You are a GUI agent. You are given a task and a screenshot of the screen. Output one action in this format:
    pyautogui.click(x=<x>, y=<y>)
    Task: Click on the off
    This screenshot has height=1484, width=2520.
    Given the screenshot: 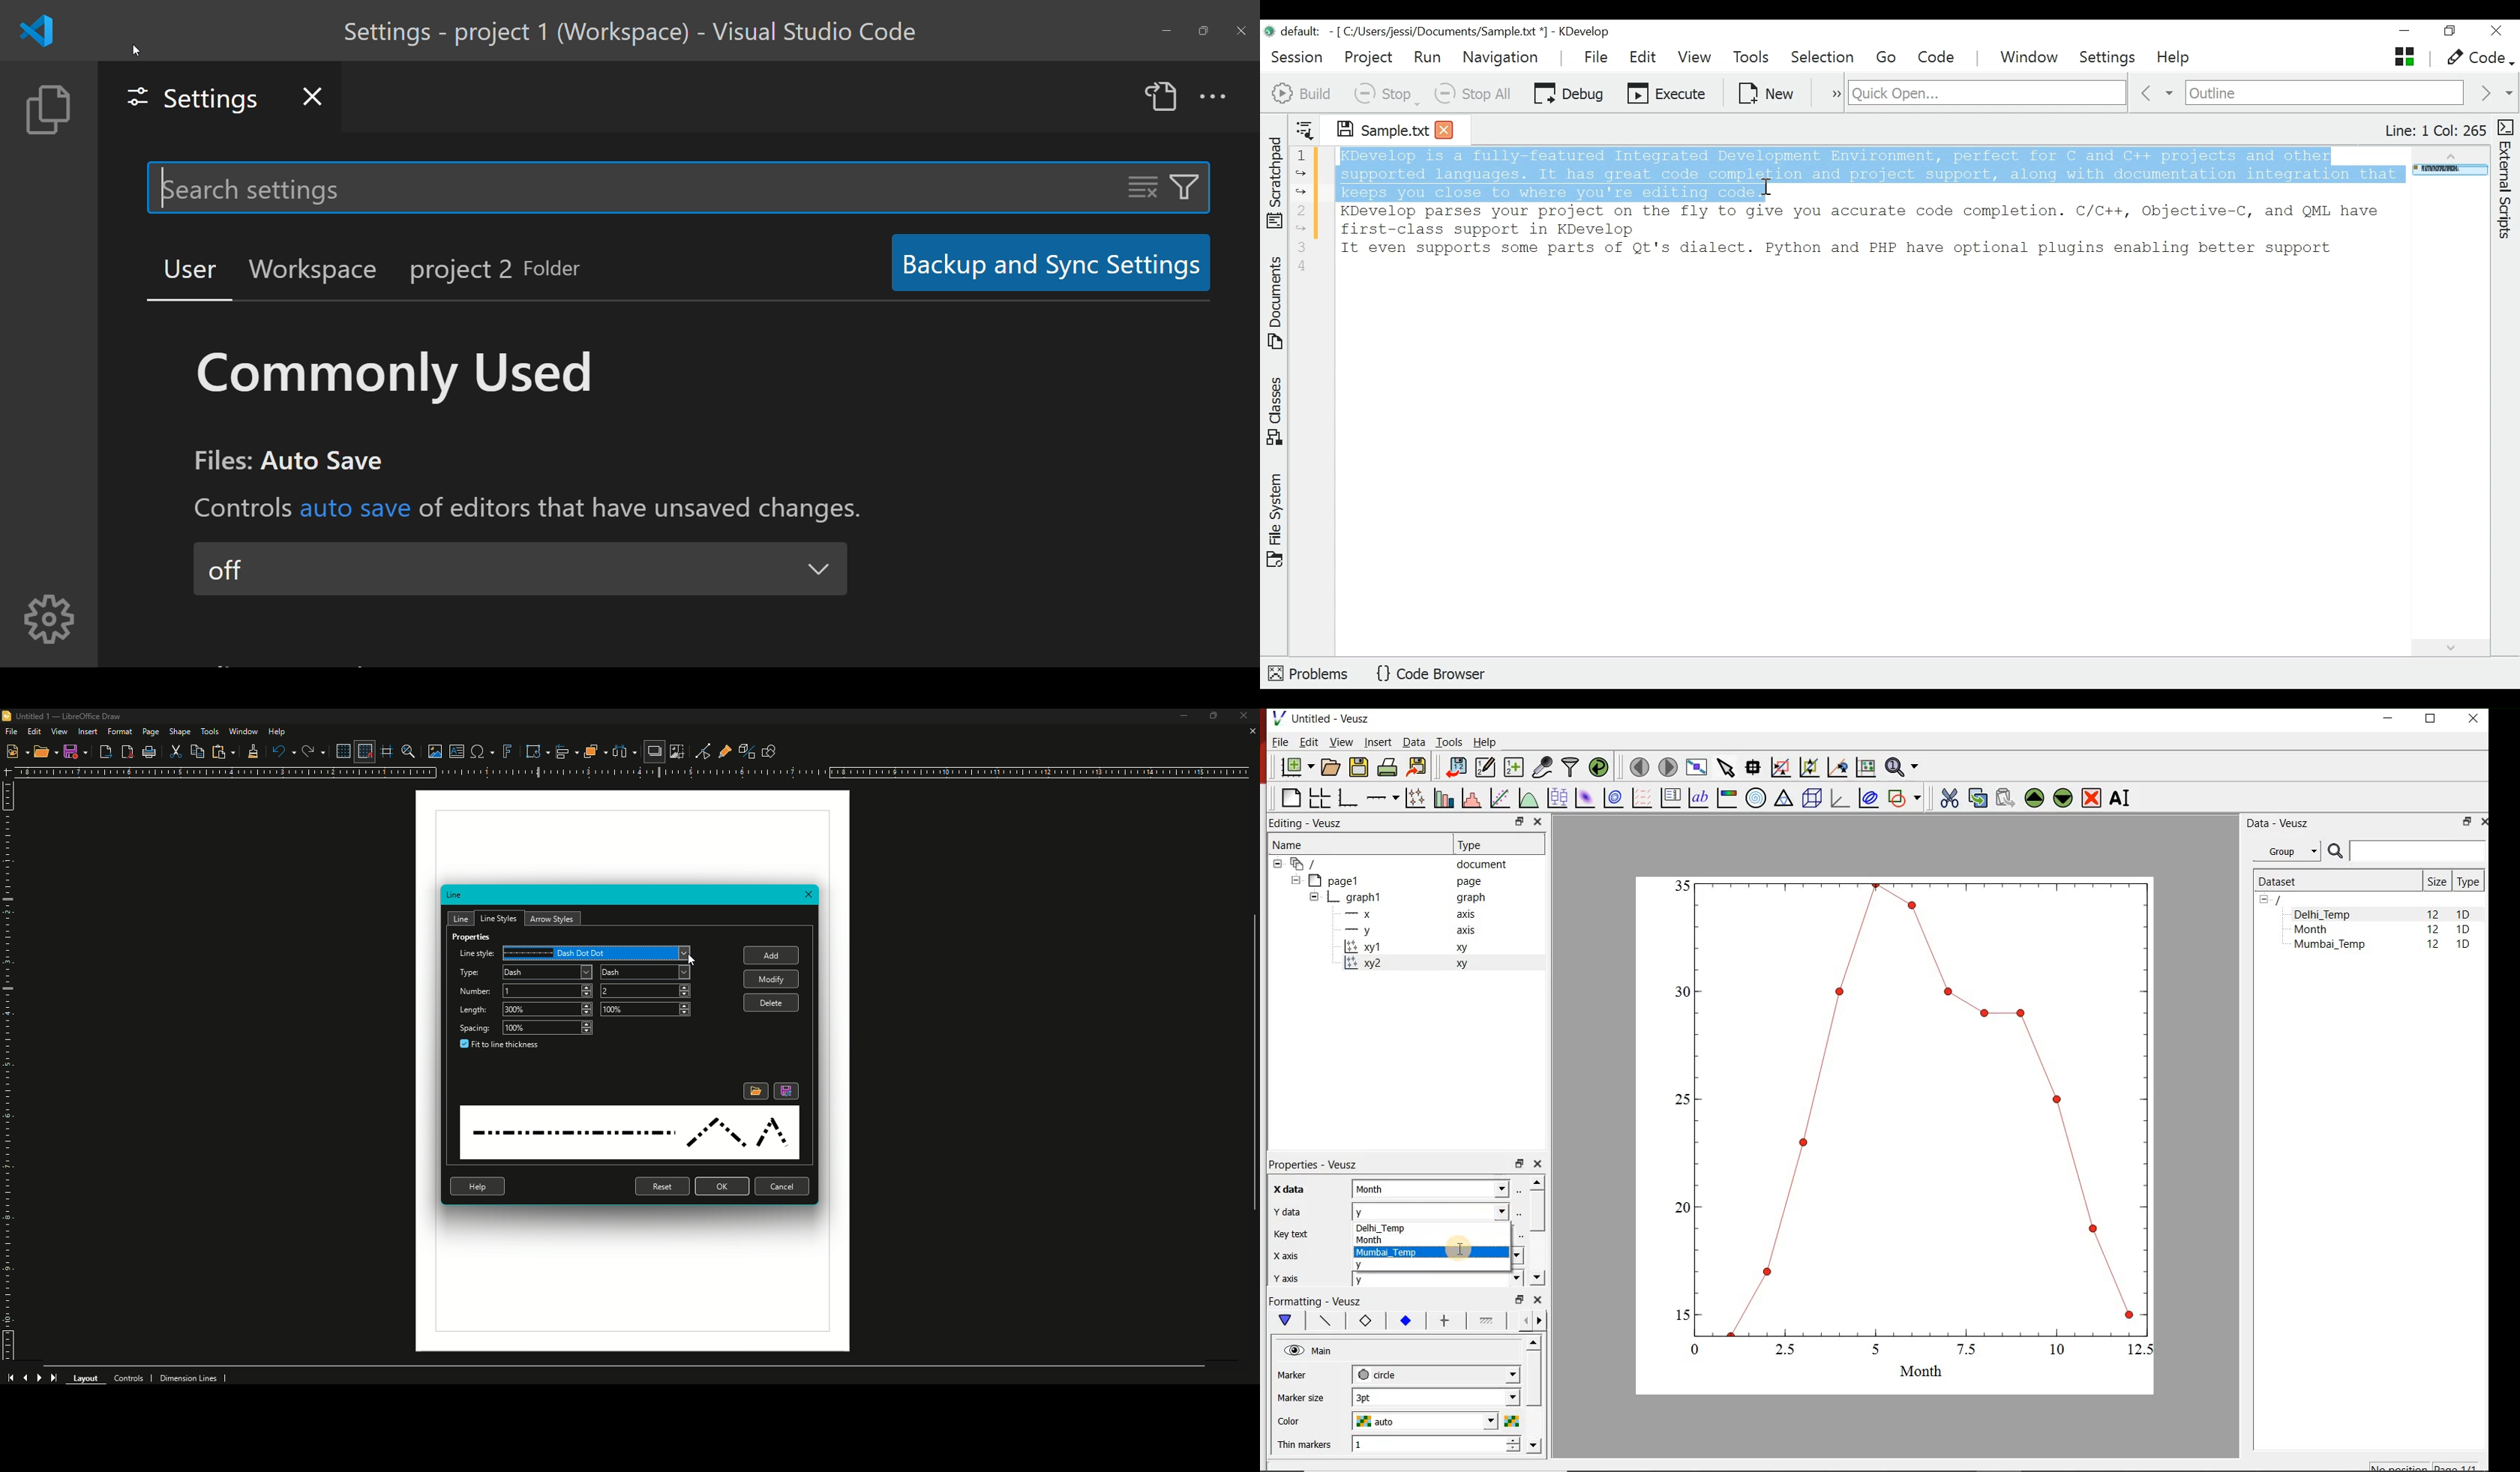 What is the action you would take?
    pyautogui.click(x=484, y=568)
    